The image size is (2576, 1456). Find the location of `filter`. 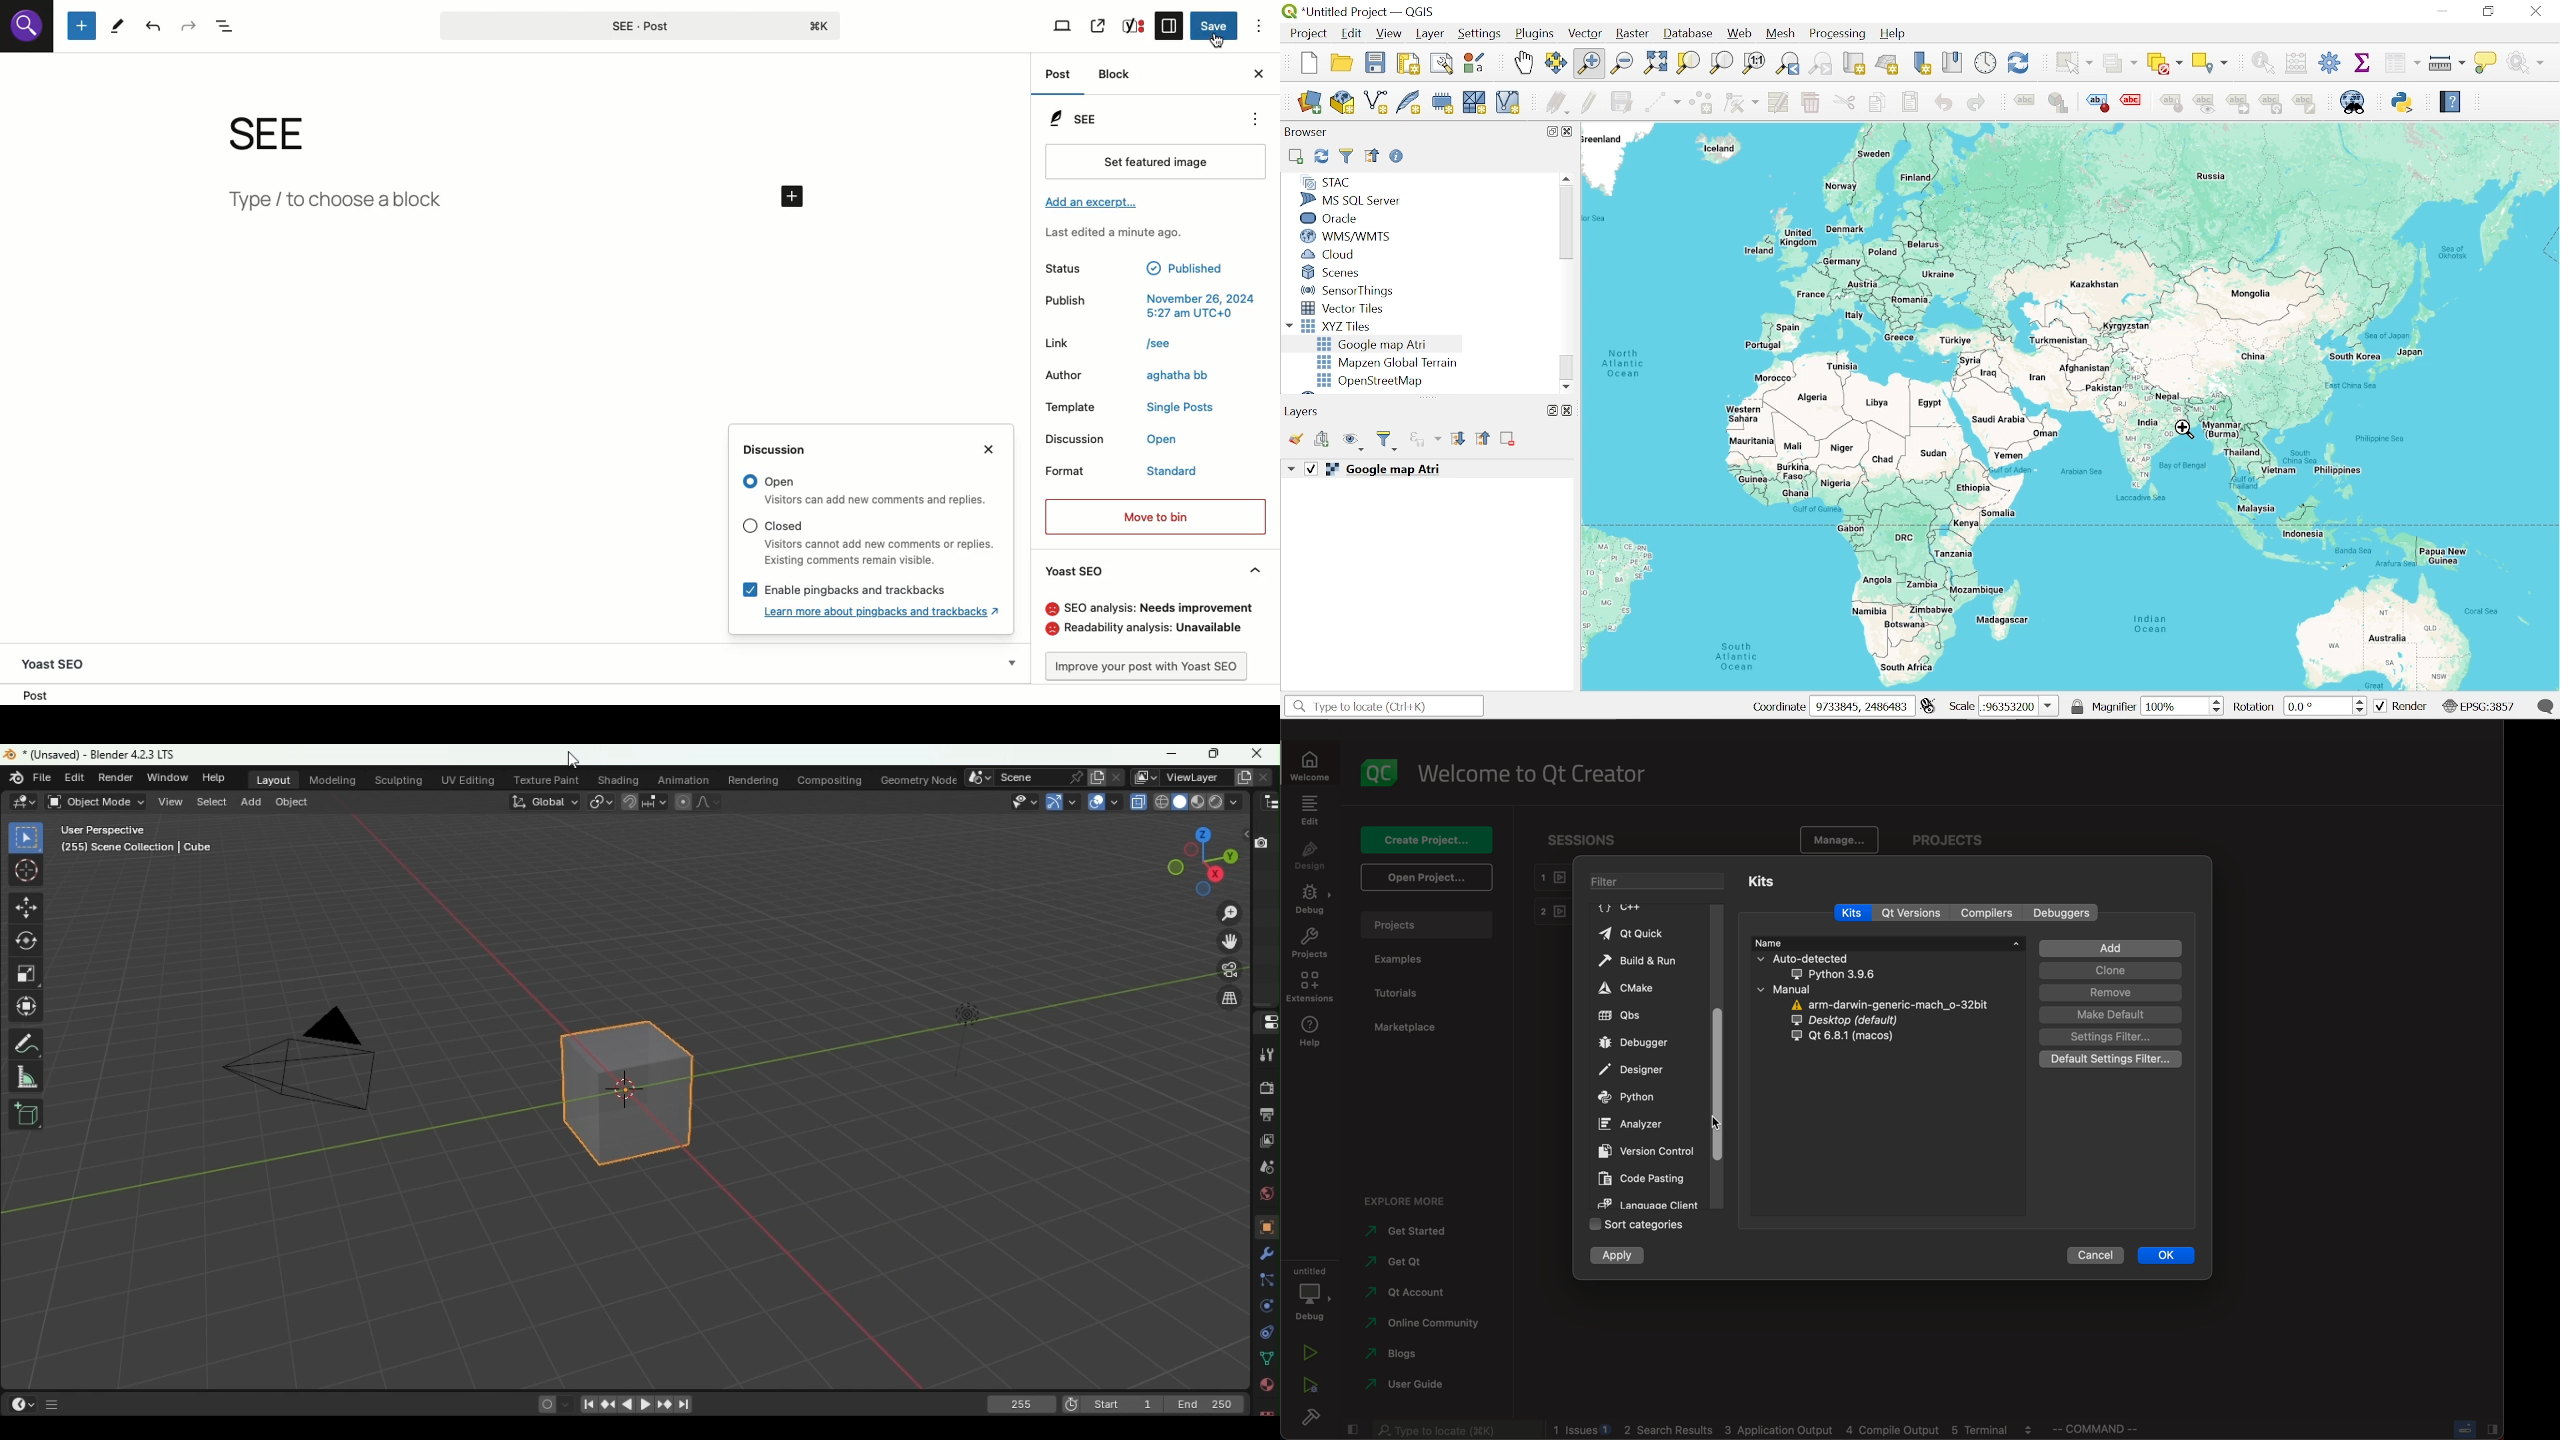

filter is located at coordinates (1660, 881).